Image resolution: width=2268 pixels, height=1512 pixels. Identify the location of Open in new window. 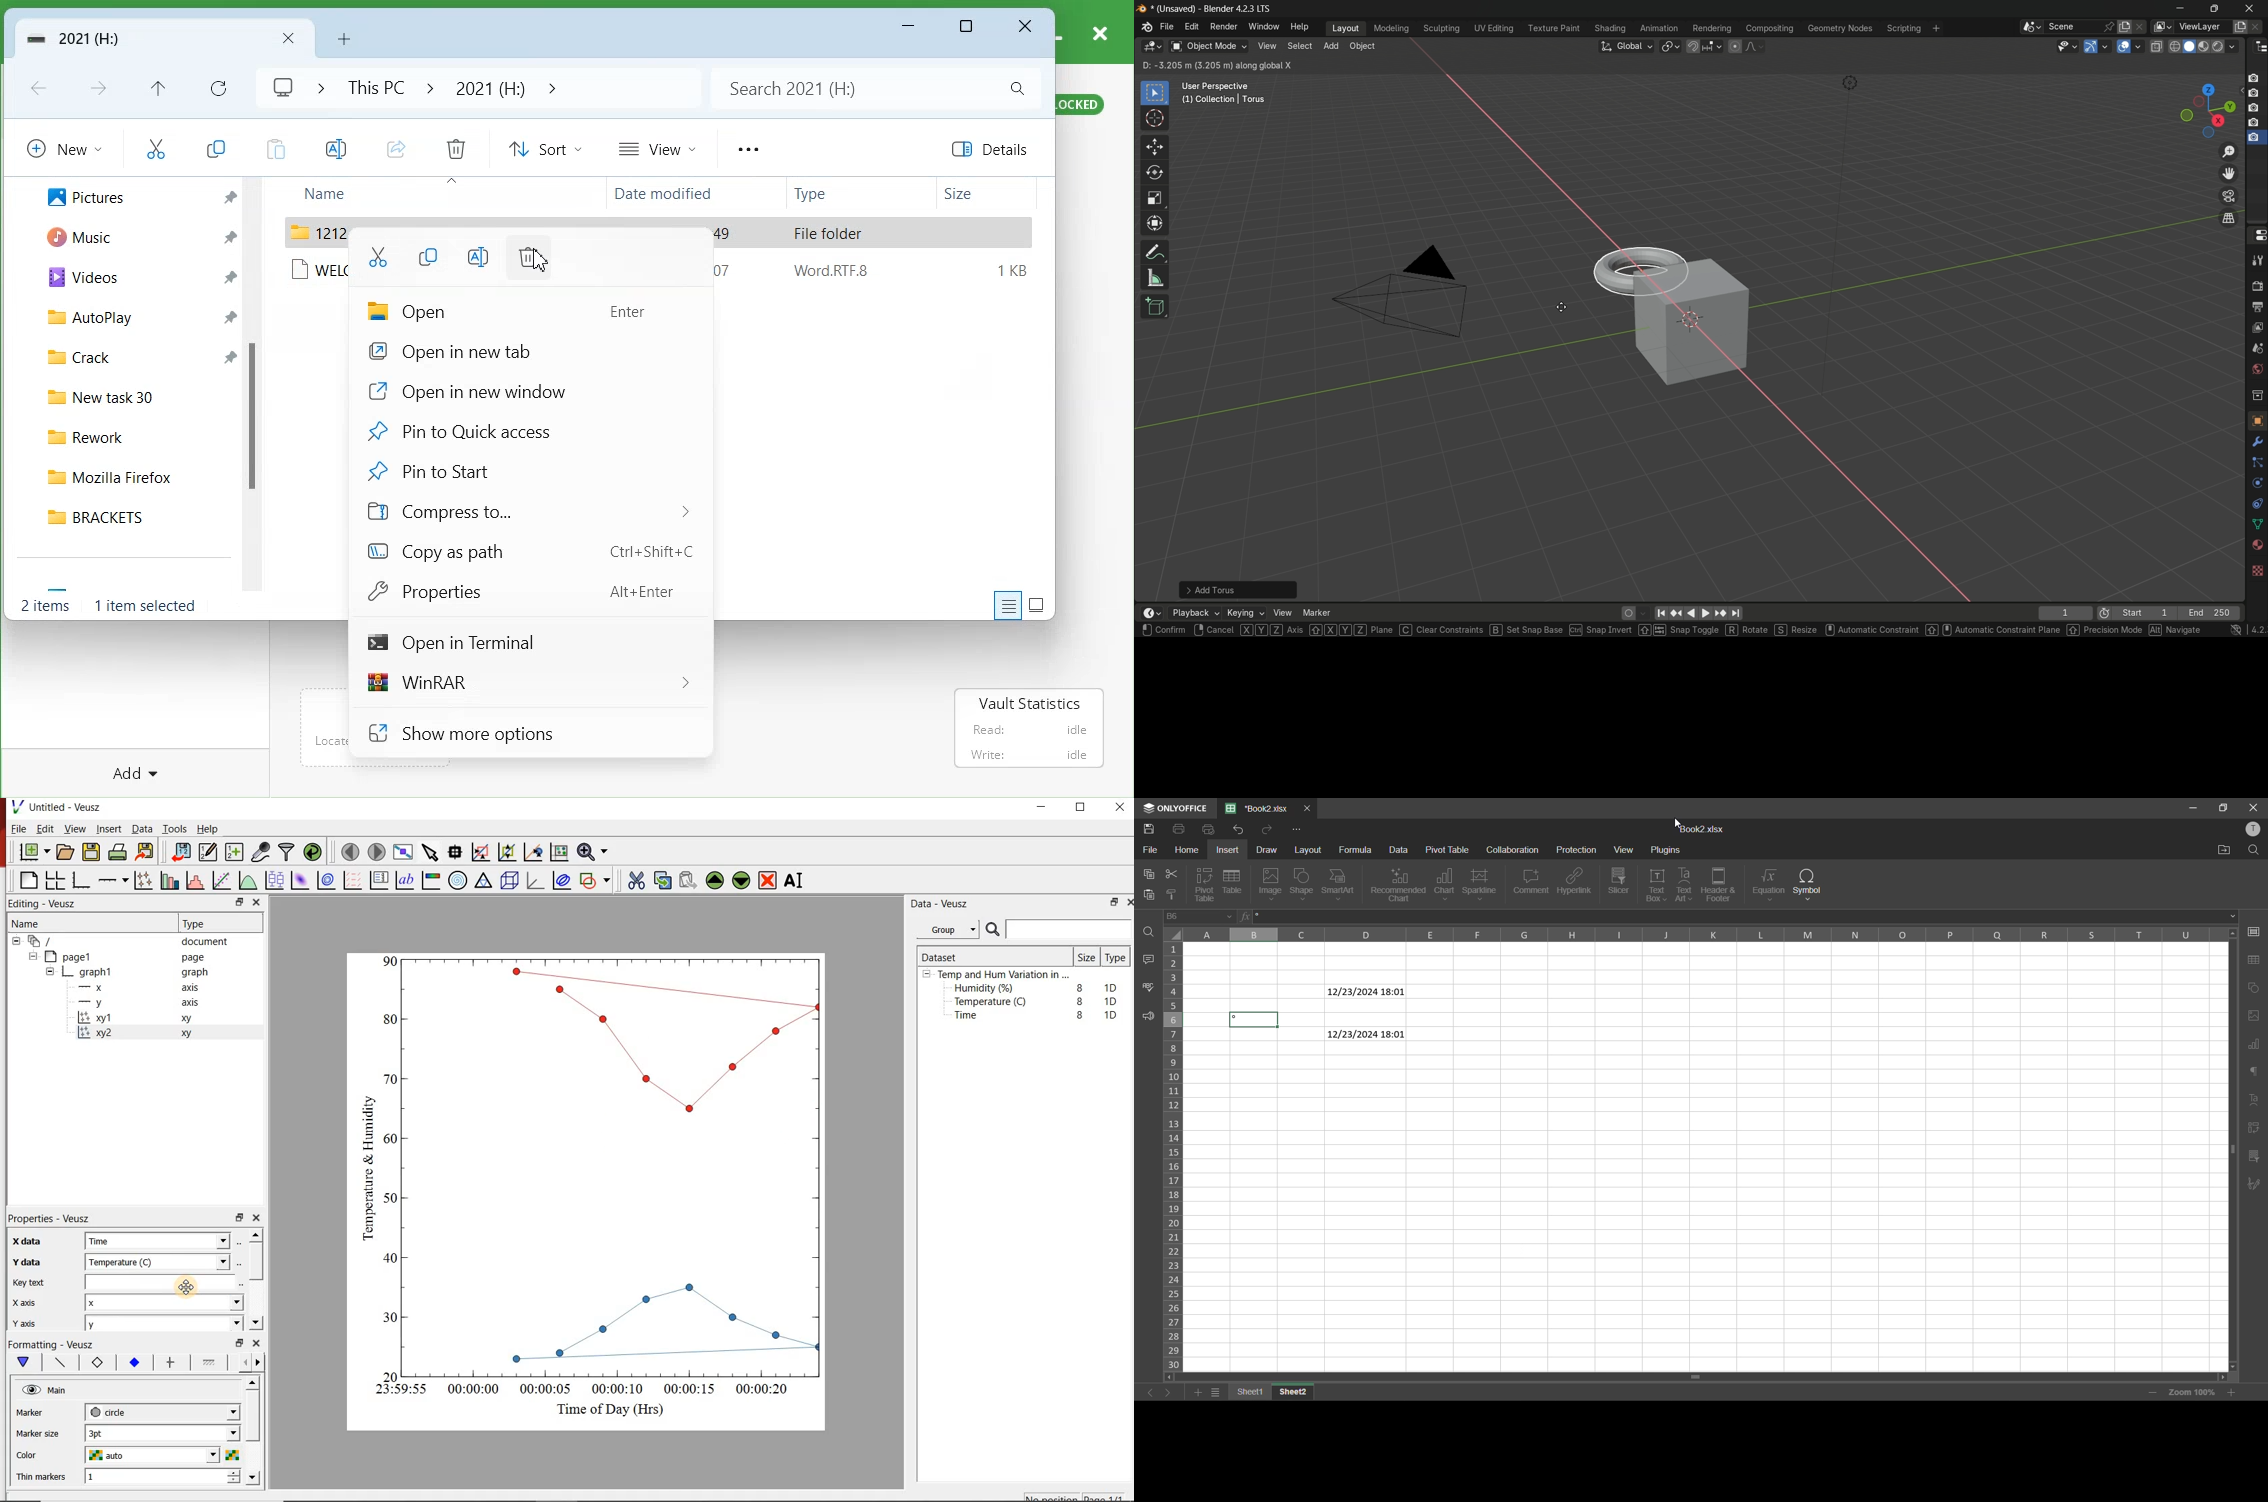
(523, 391).